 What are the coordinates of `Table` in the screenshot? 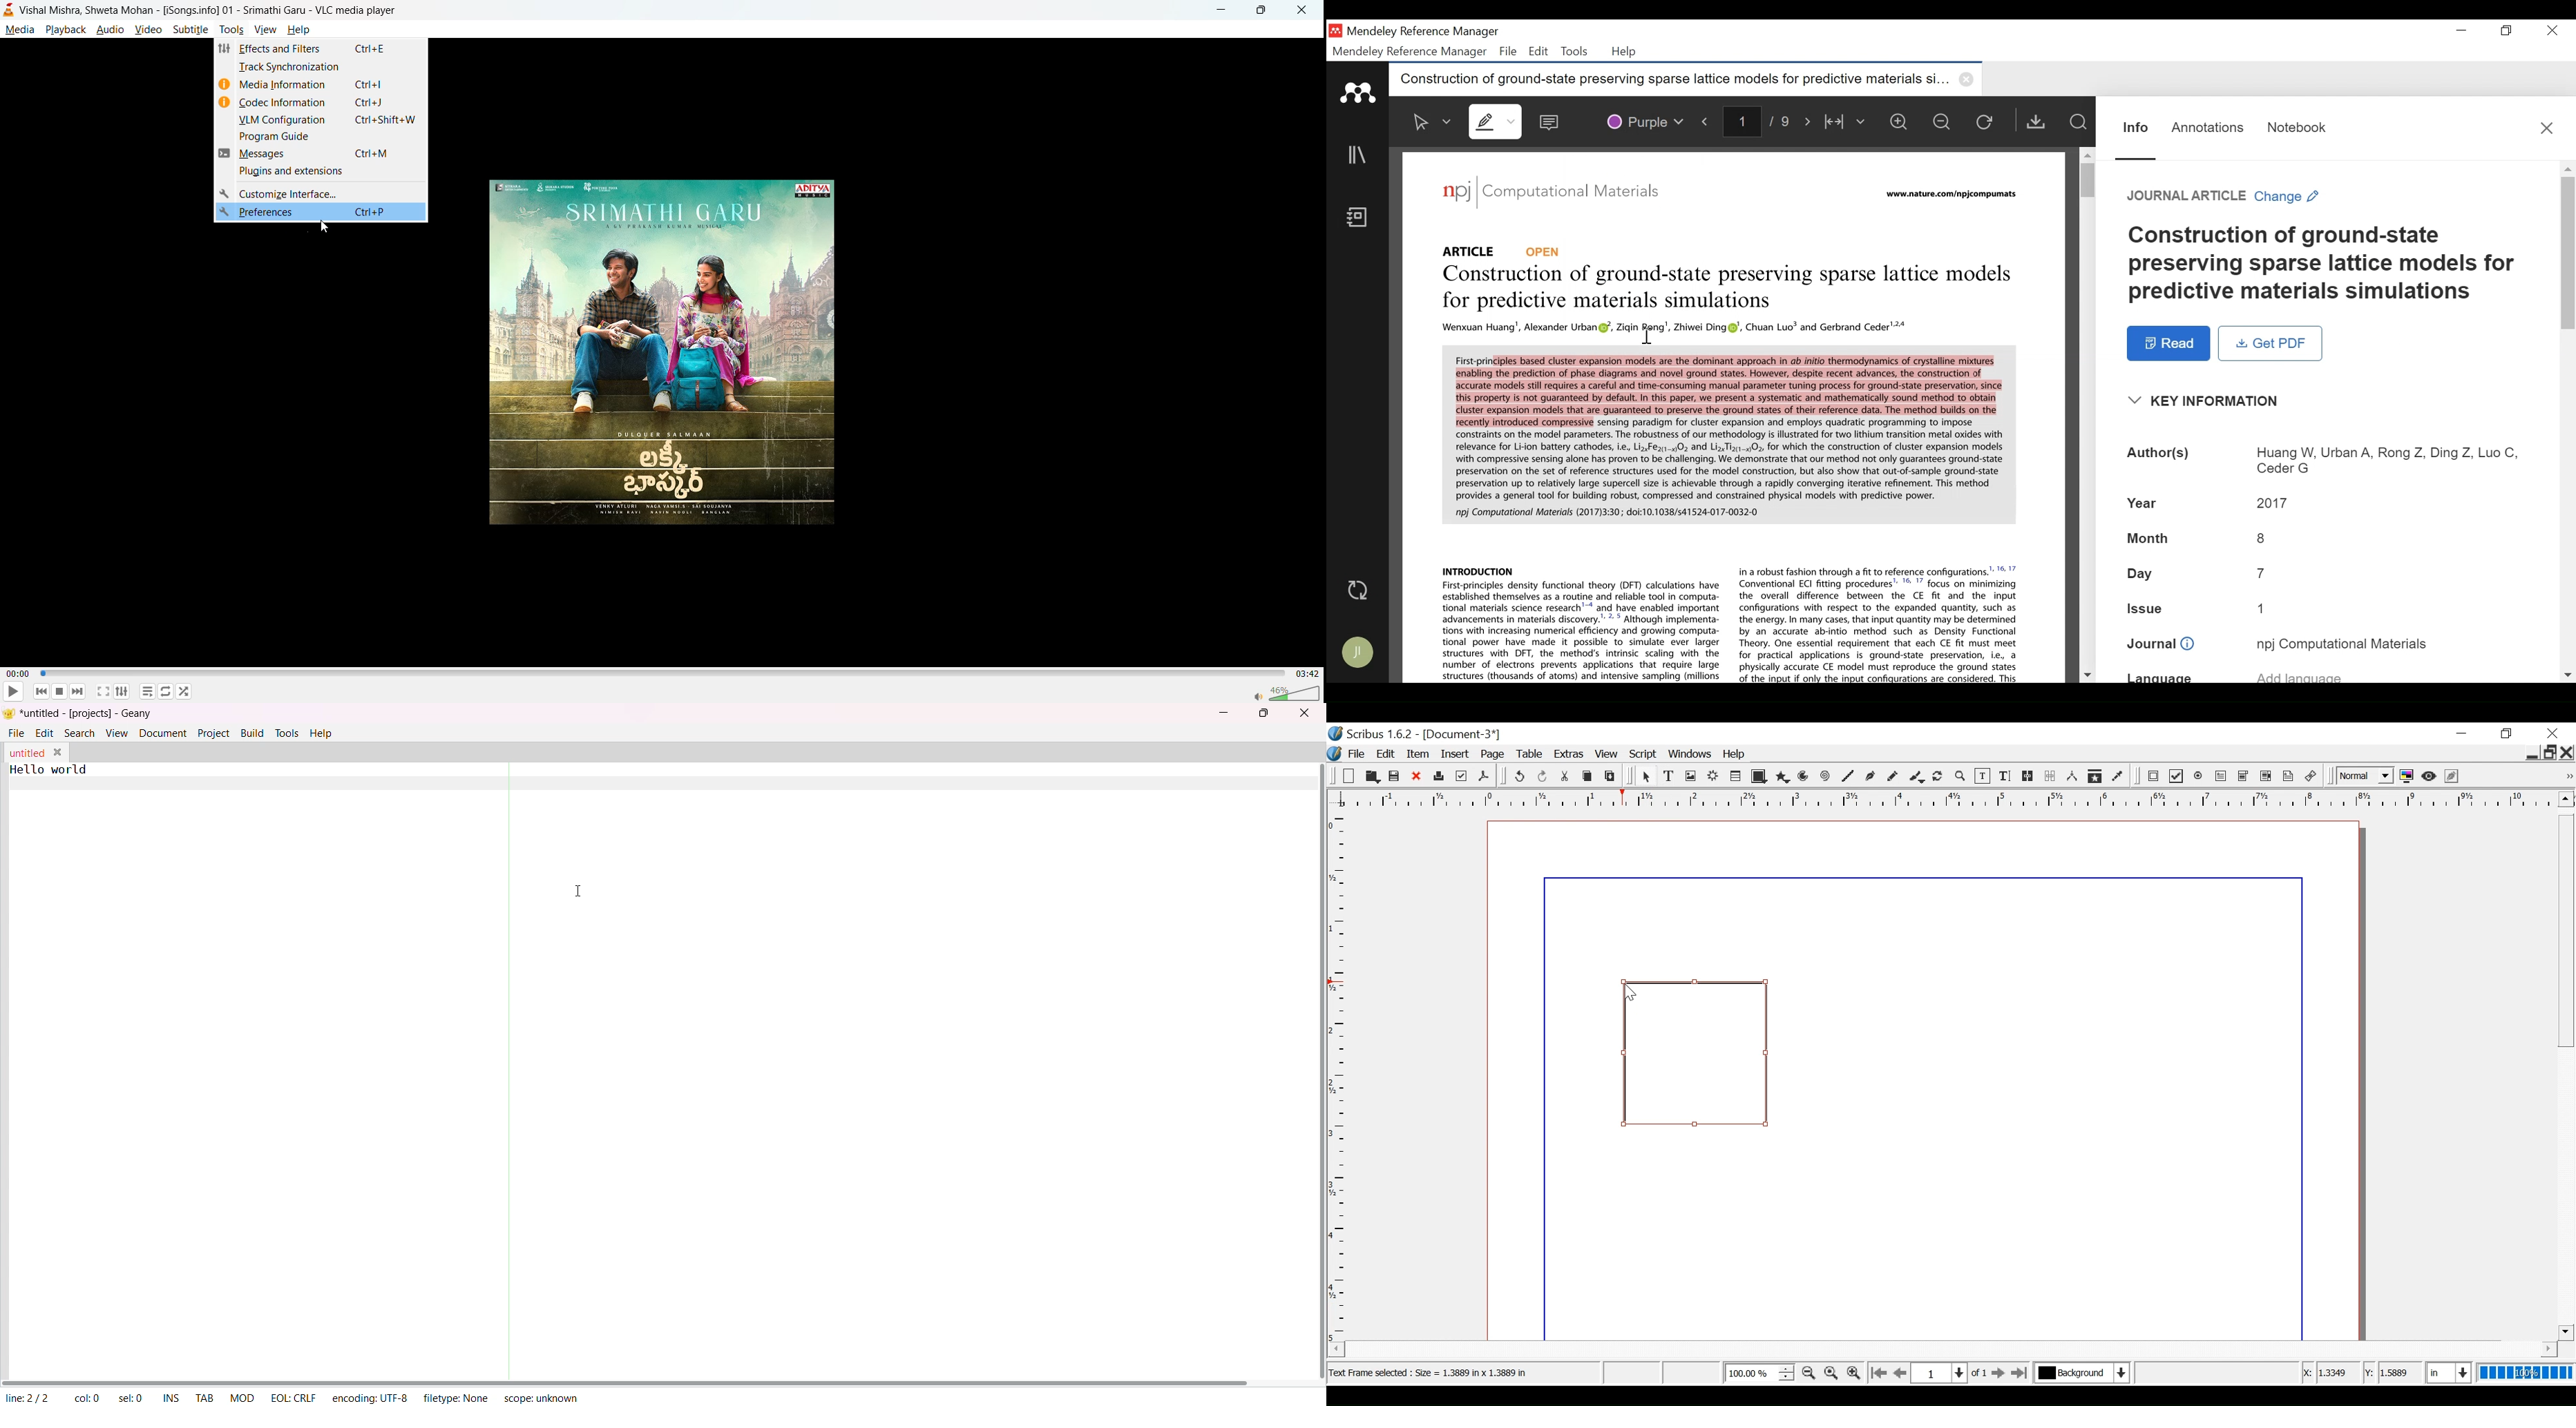 It's located at (1737, 777).